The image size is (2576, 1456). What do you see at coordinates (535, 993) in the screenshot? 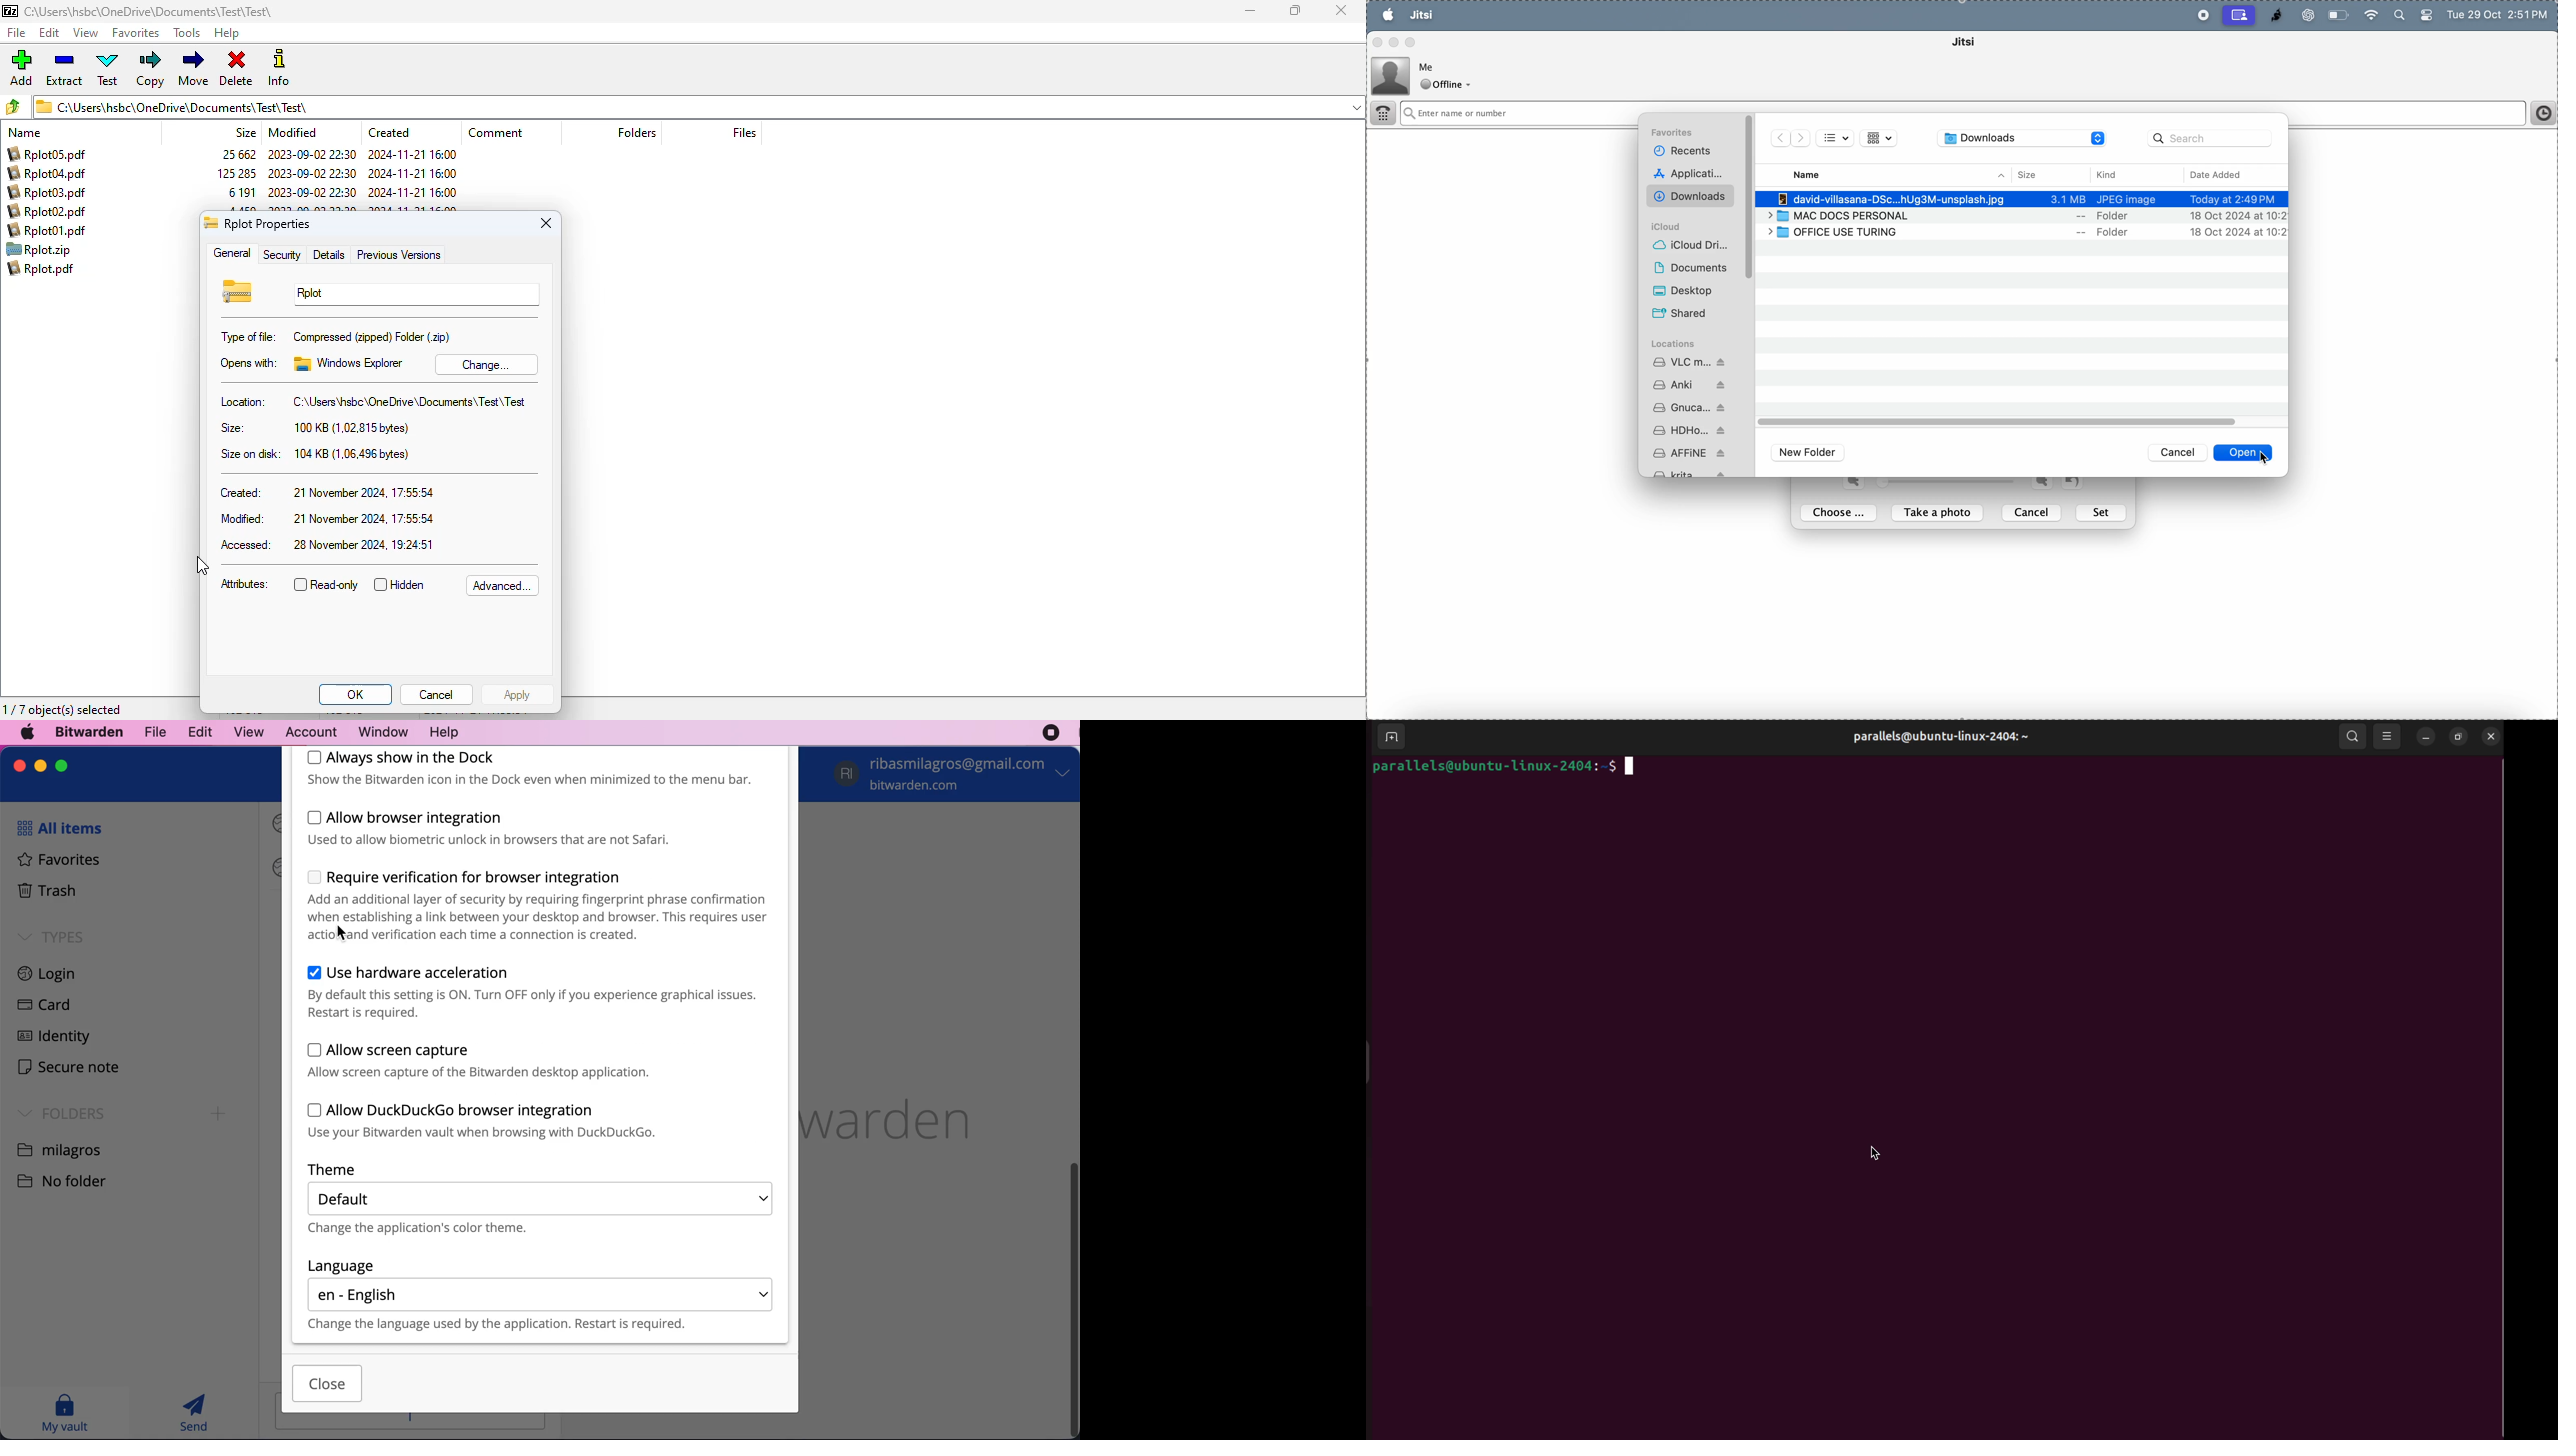
I see `use hardware acceleration` at bounding box center [535, 993].